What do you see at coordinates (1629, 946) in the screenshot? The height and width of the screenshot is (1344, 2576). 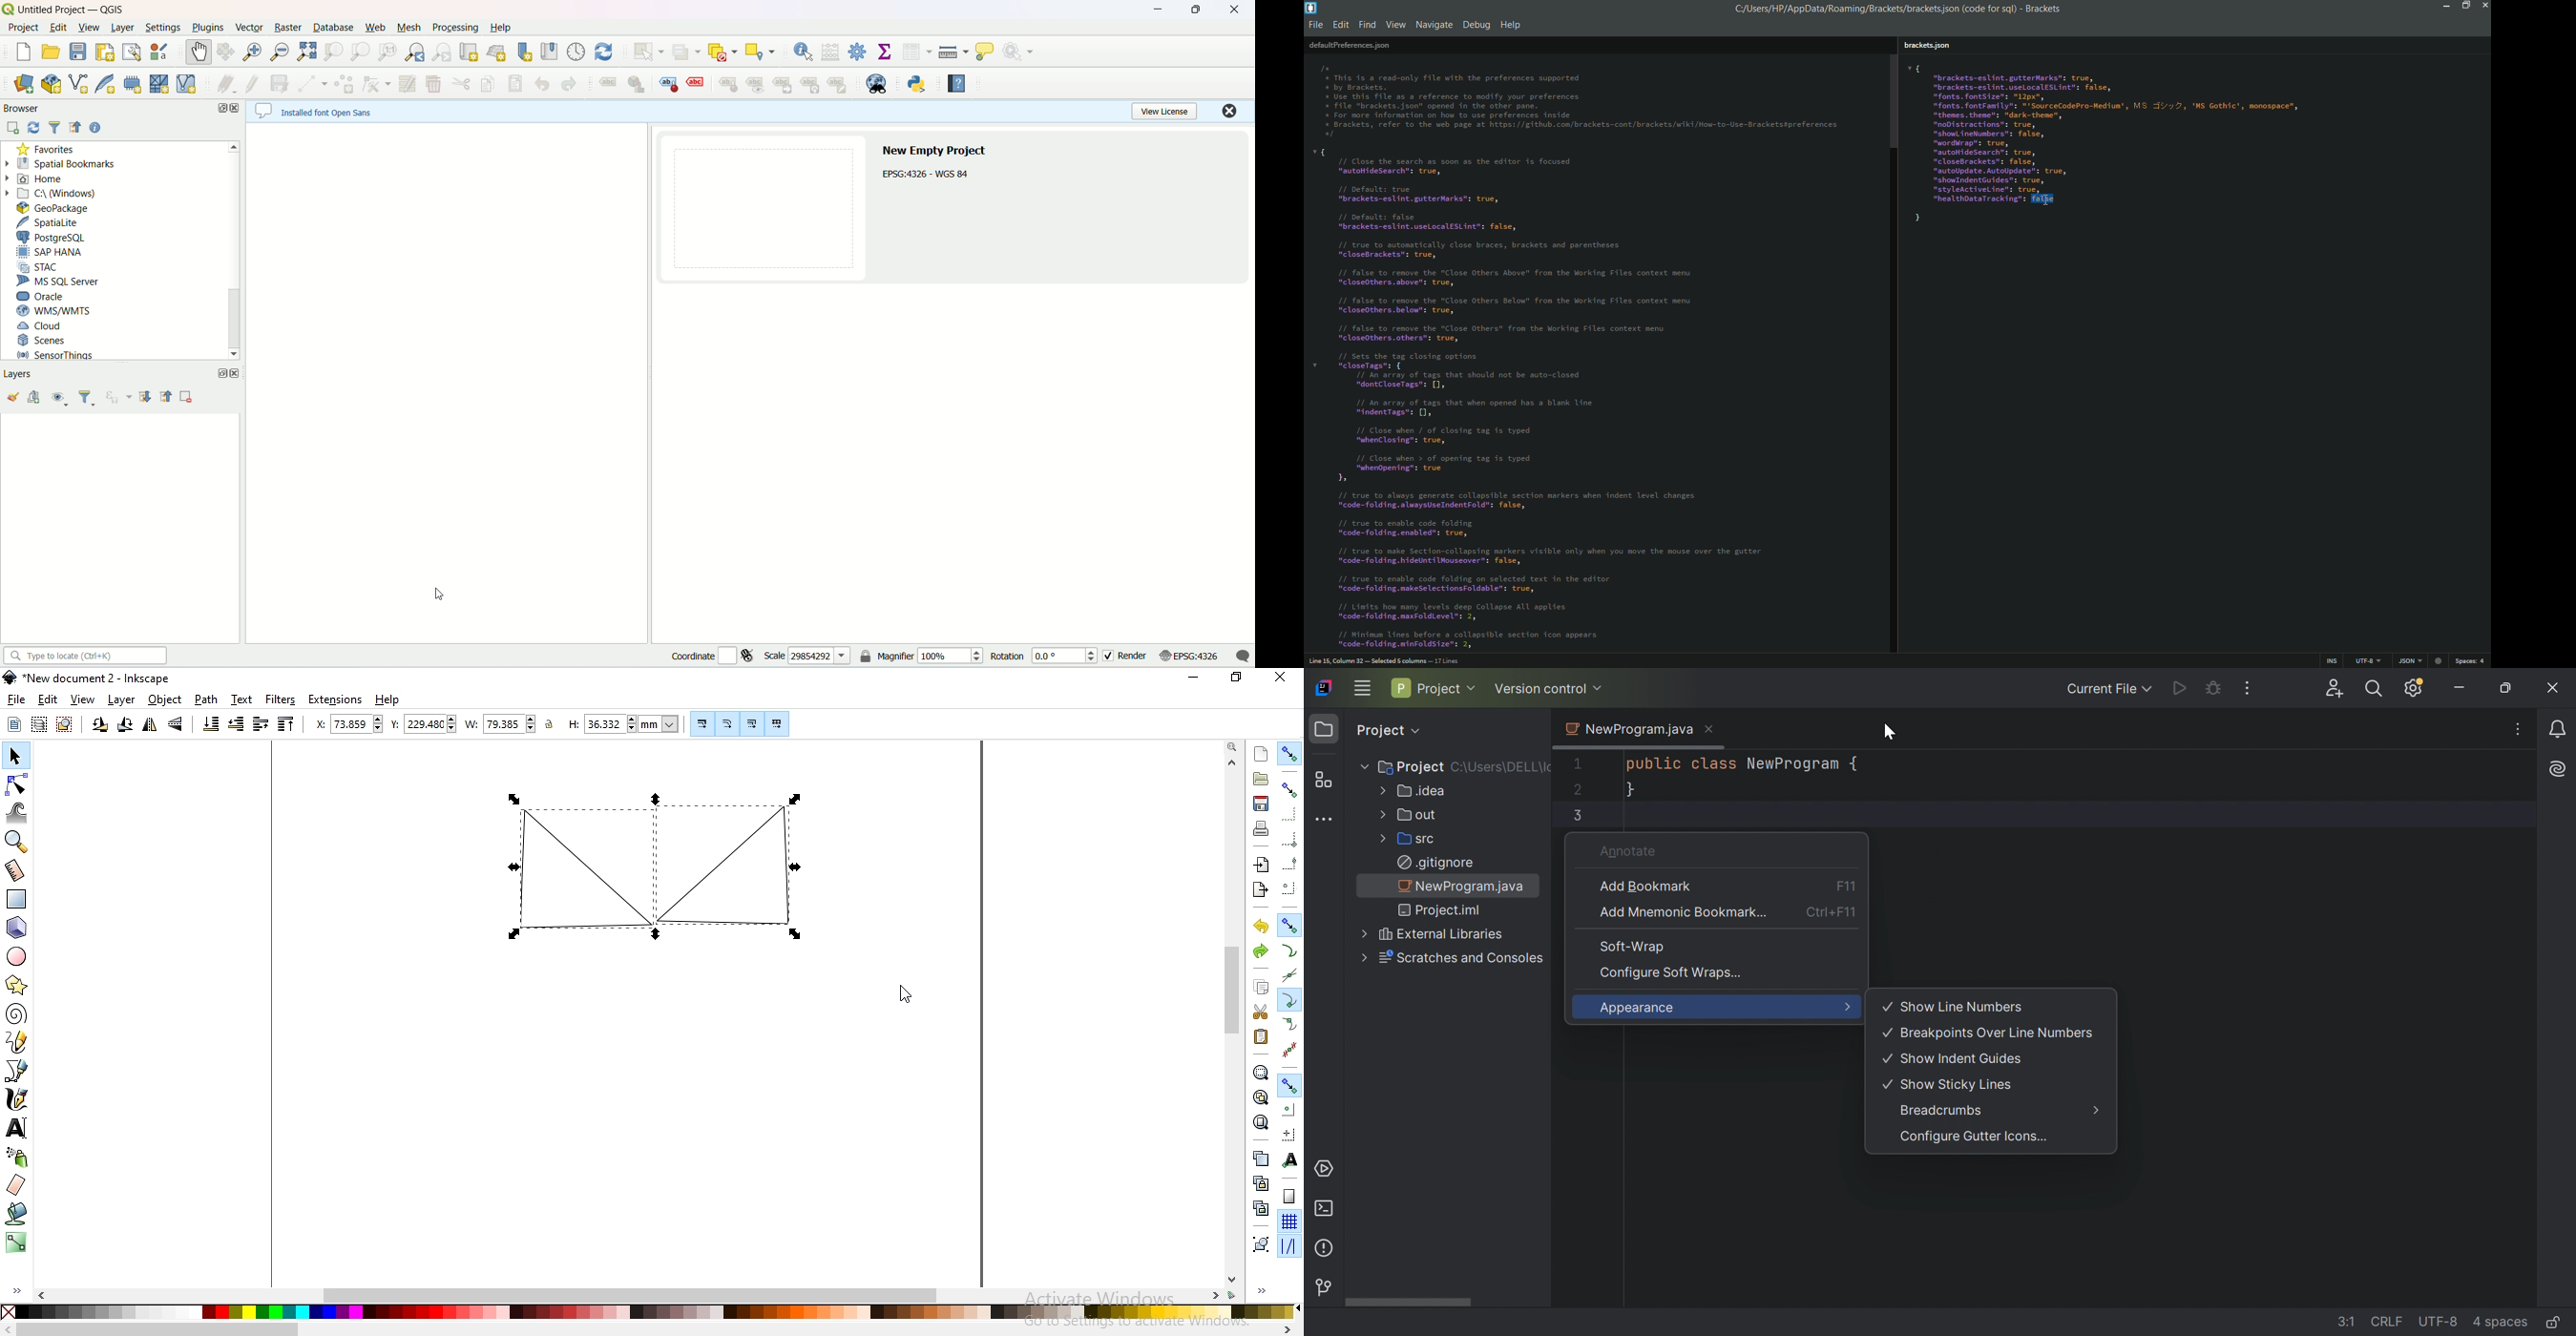 I see `Soft-Wrap` at bounding box center [1629, 946].